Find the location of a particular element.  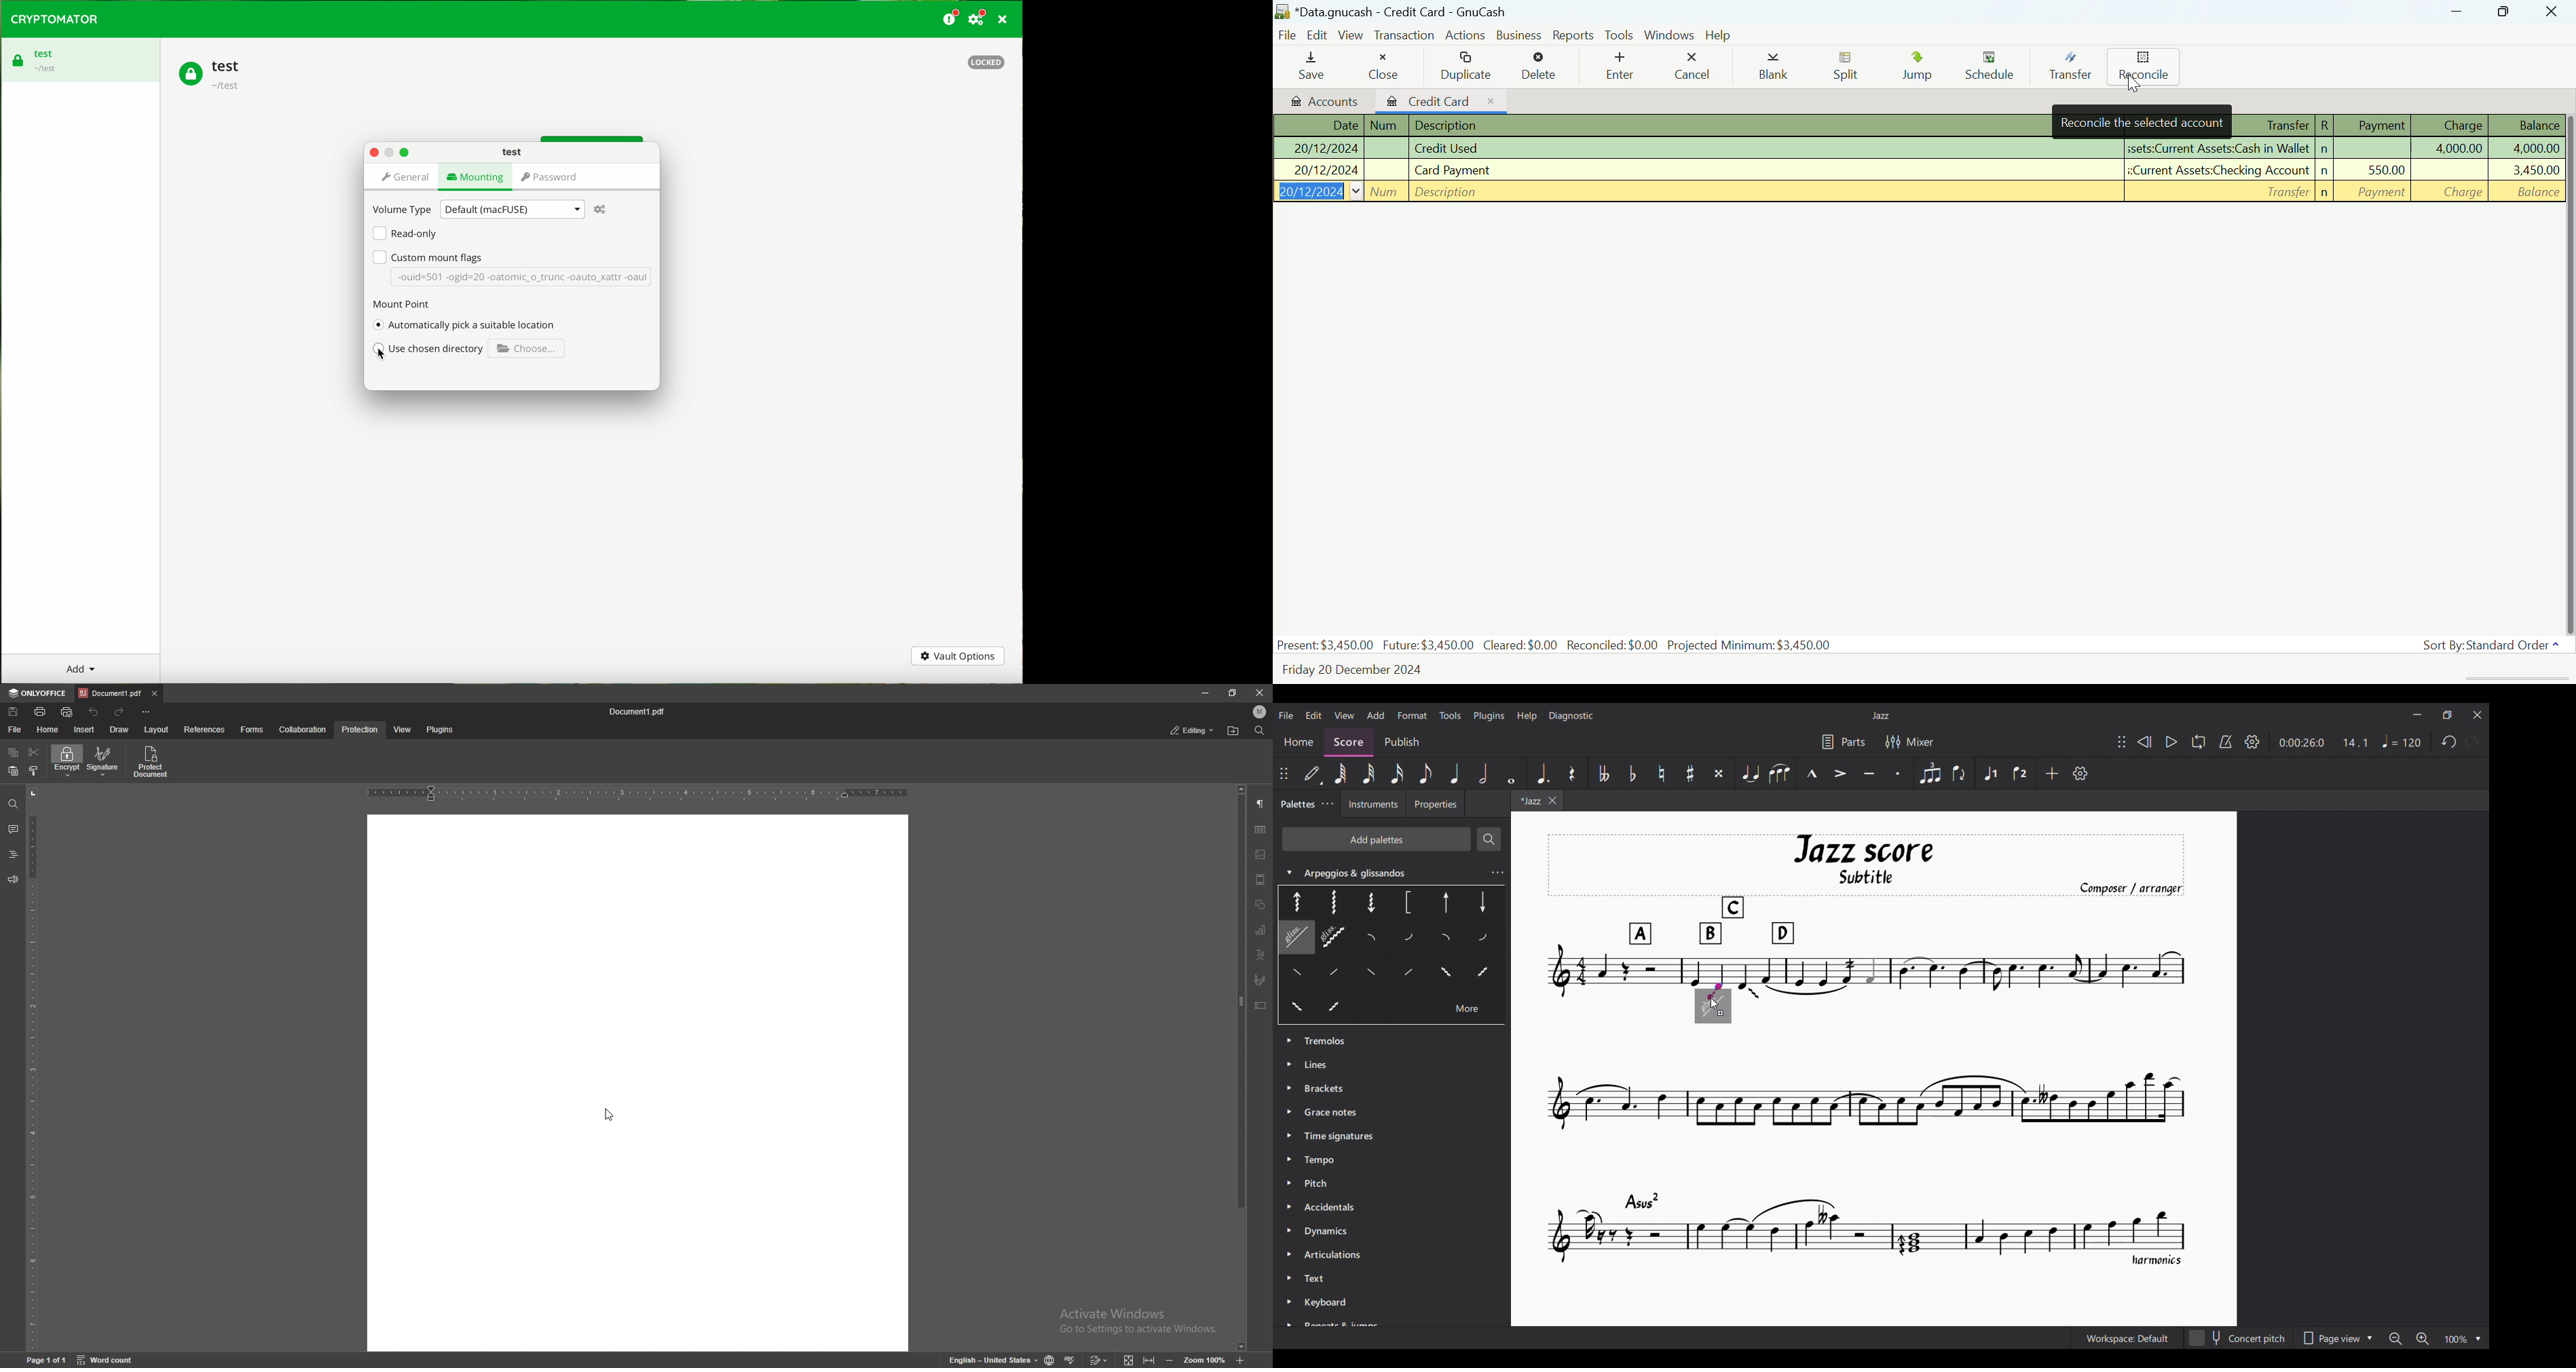

Duplicate is located at coordinates (1468, 69).